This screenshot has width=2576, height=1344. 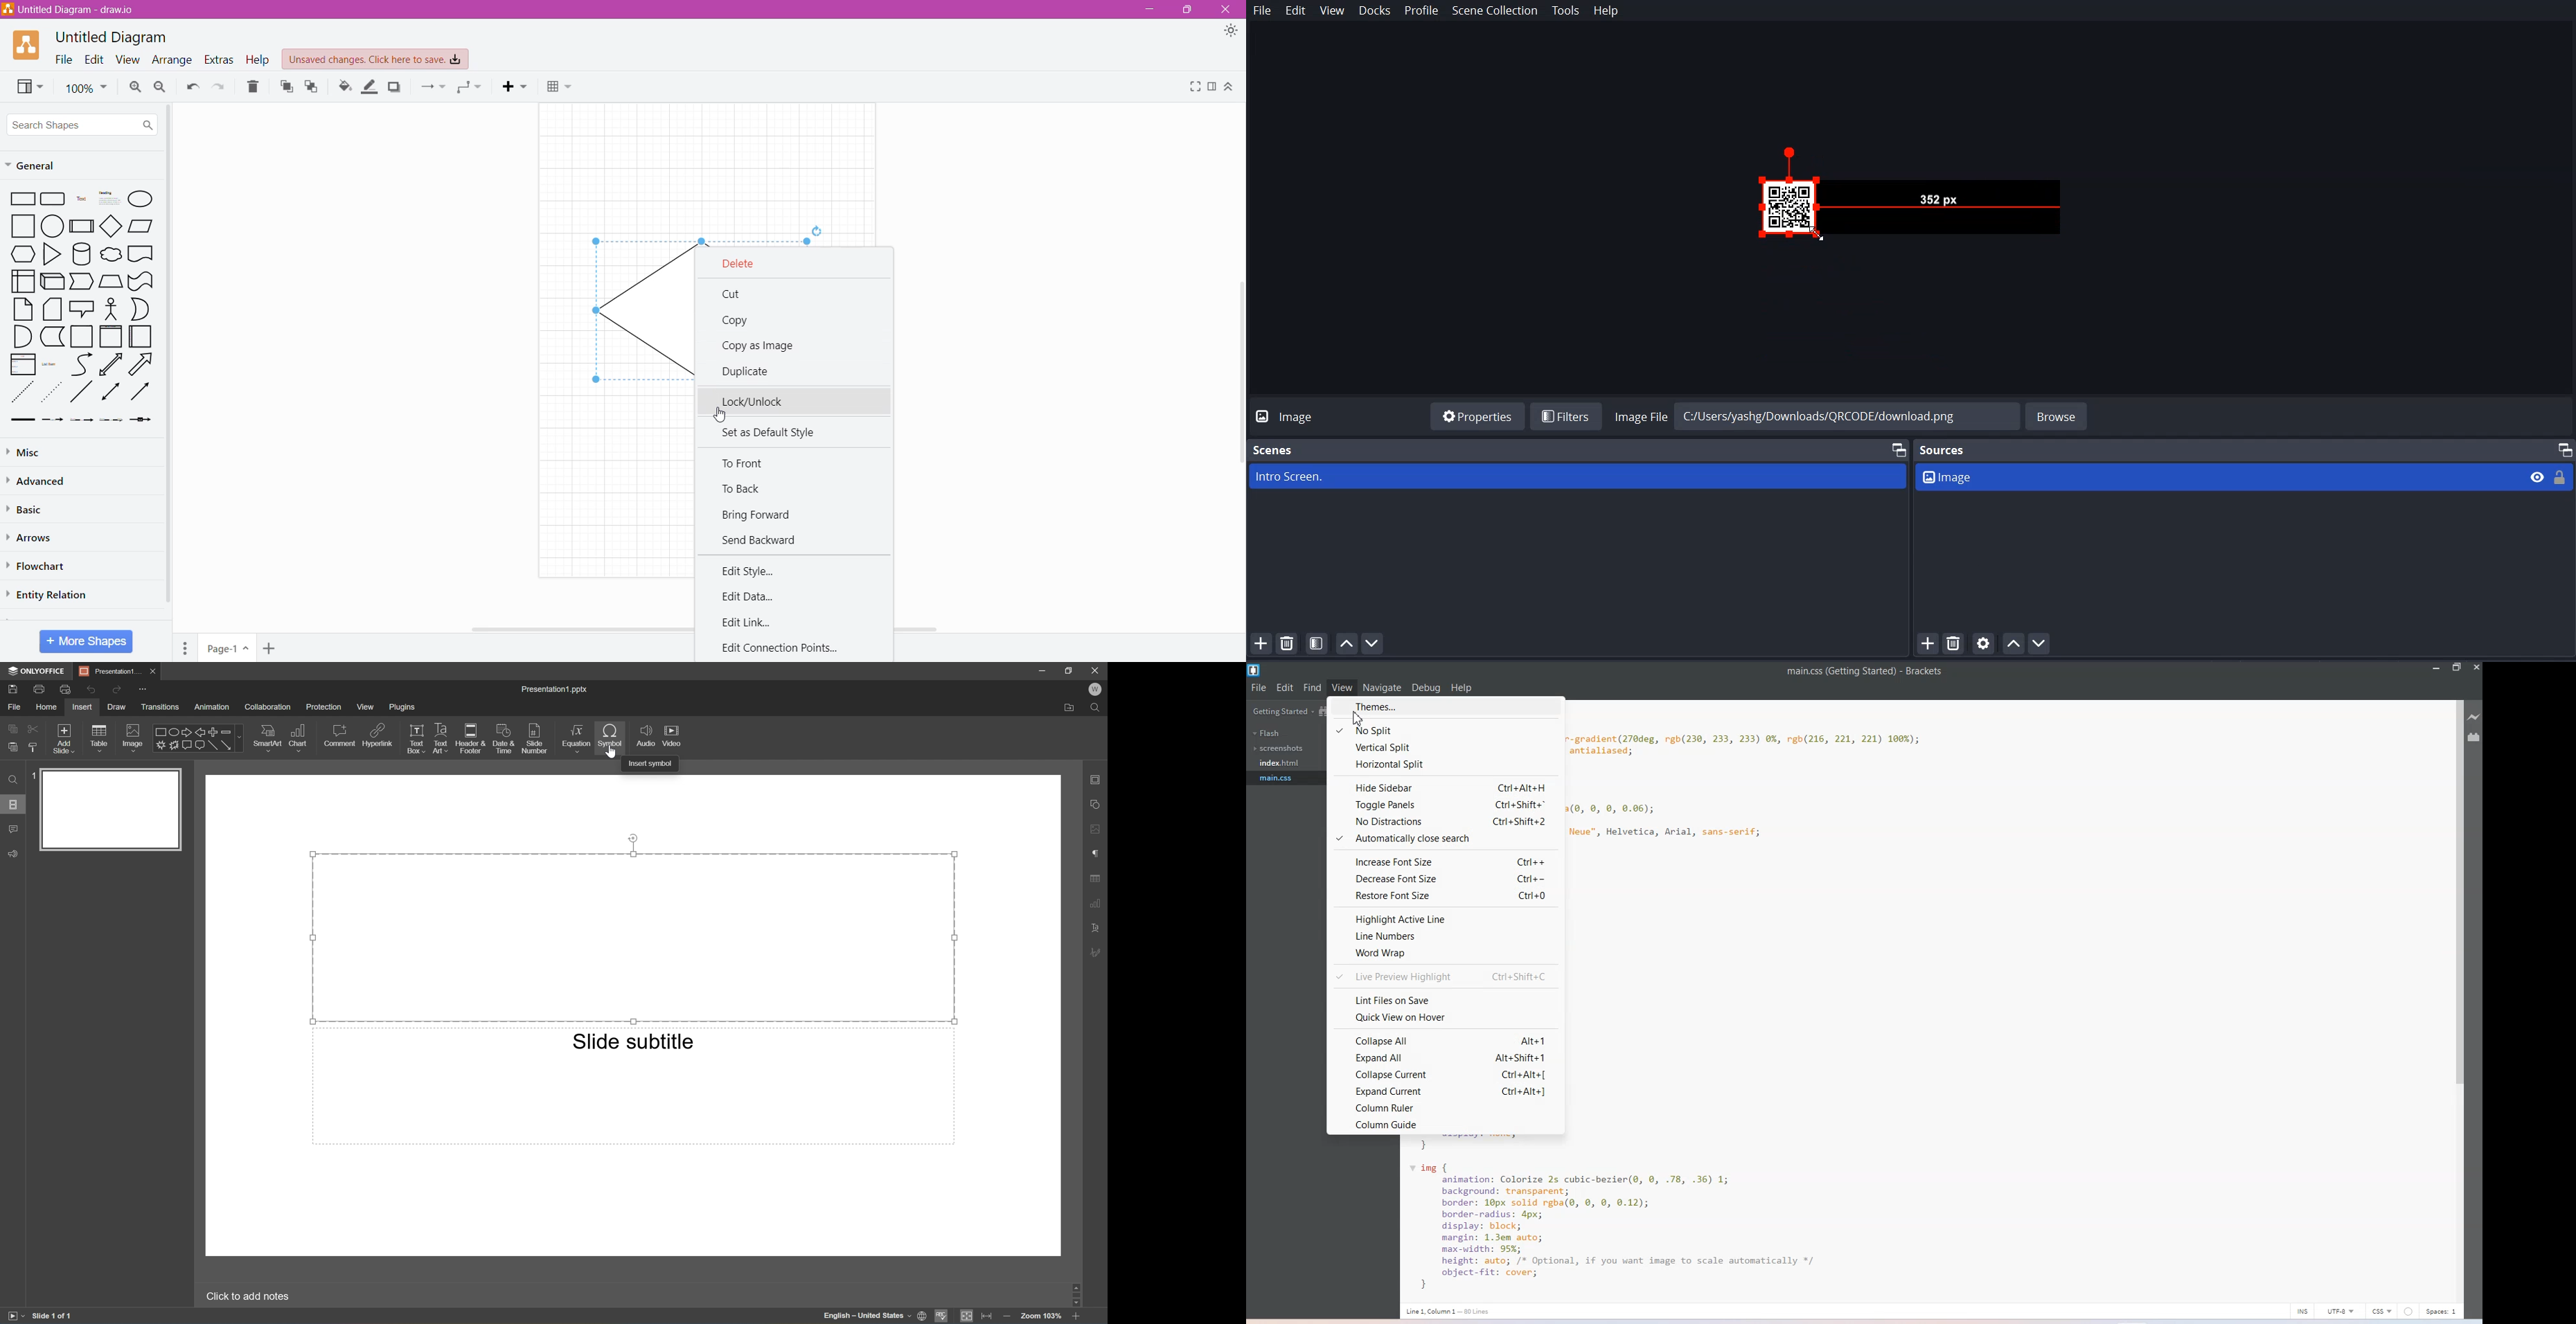 What do you see at coordinates (1446, 764) in the screenshot?
I see `Horizontal Split` at bounding box center [1446, 764].